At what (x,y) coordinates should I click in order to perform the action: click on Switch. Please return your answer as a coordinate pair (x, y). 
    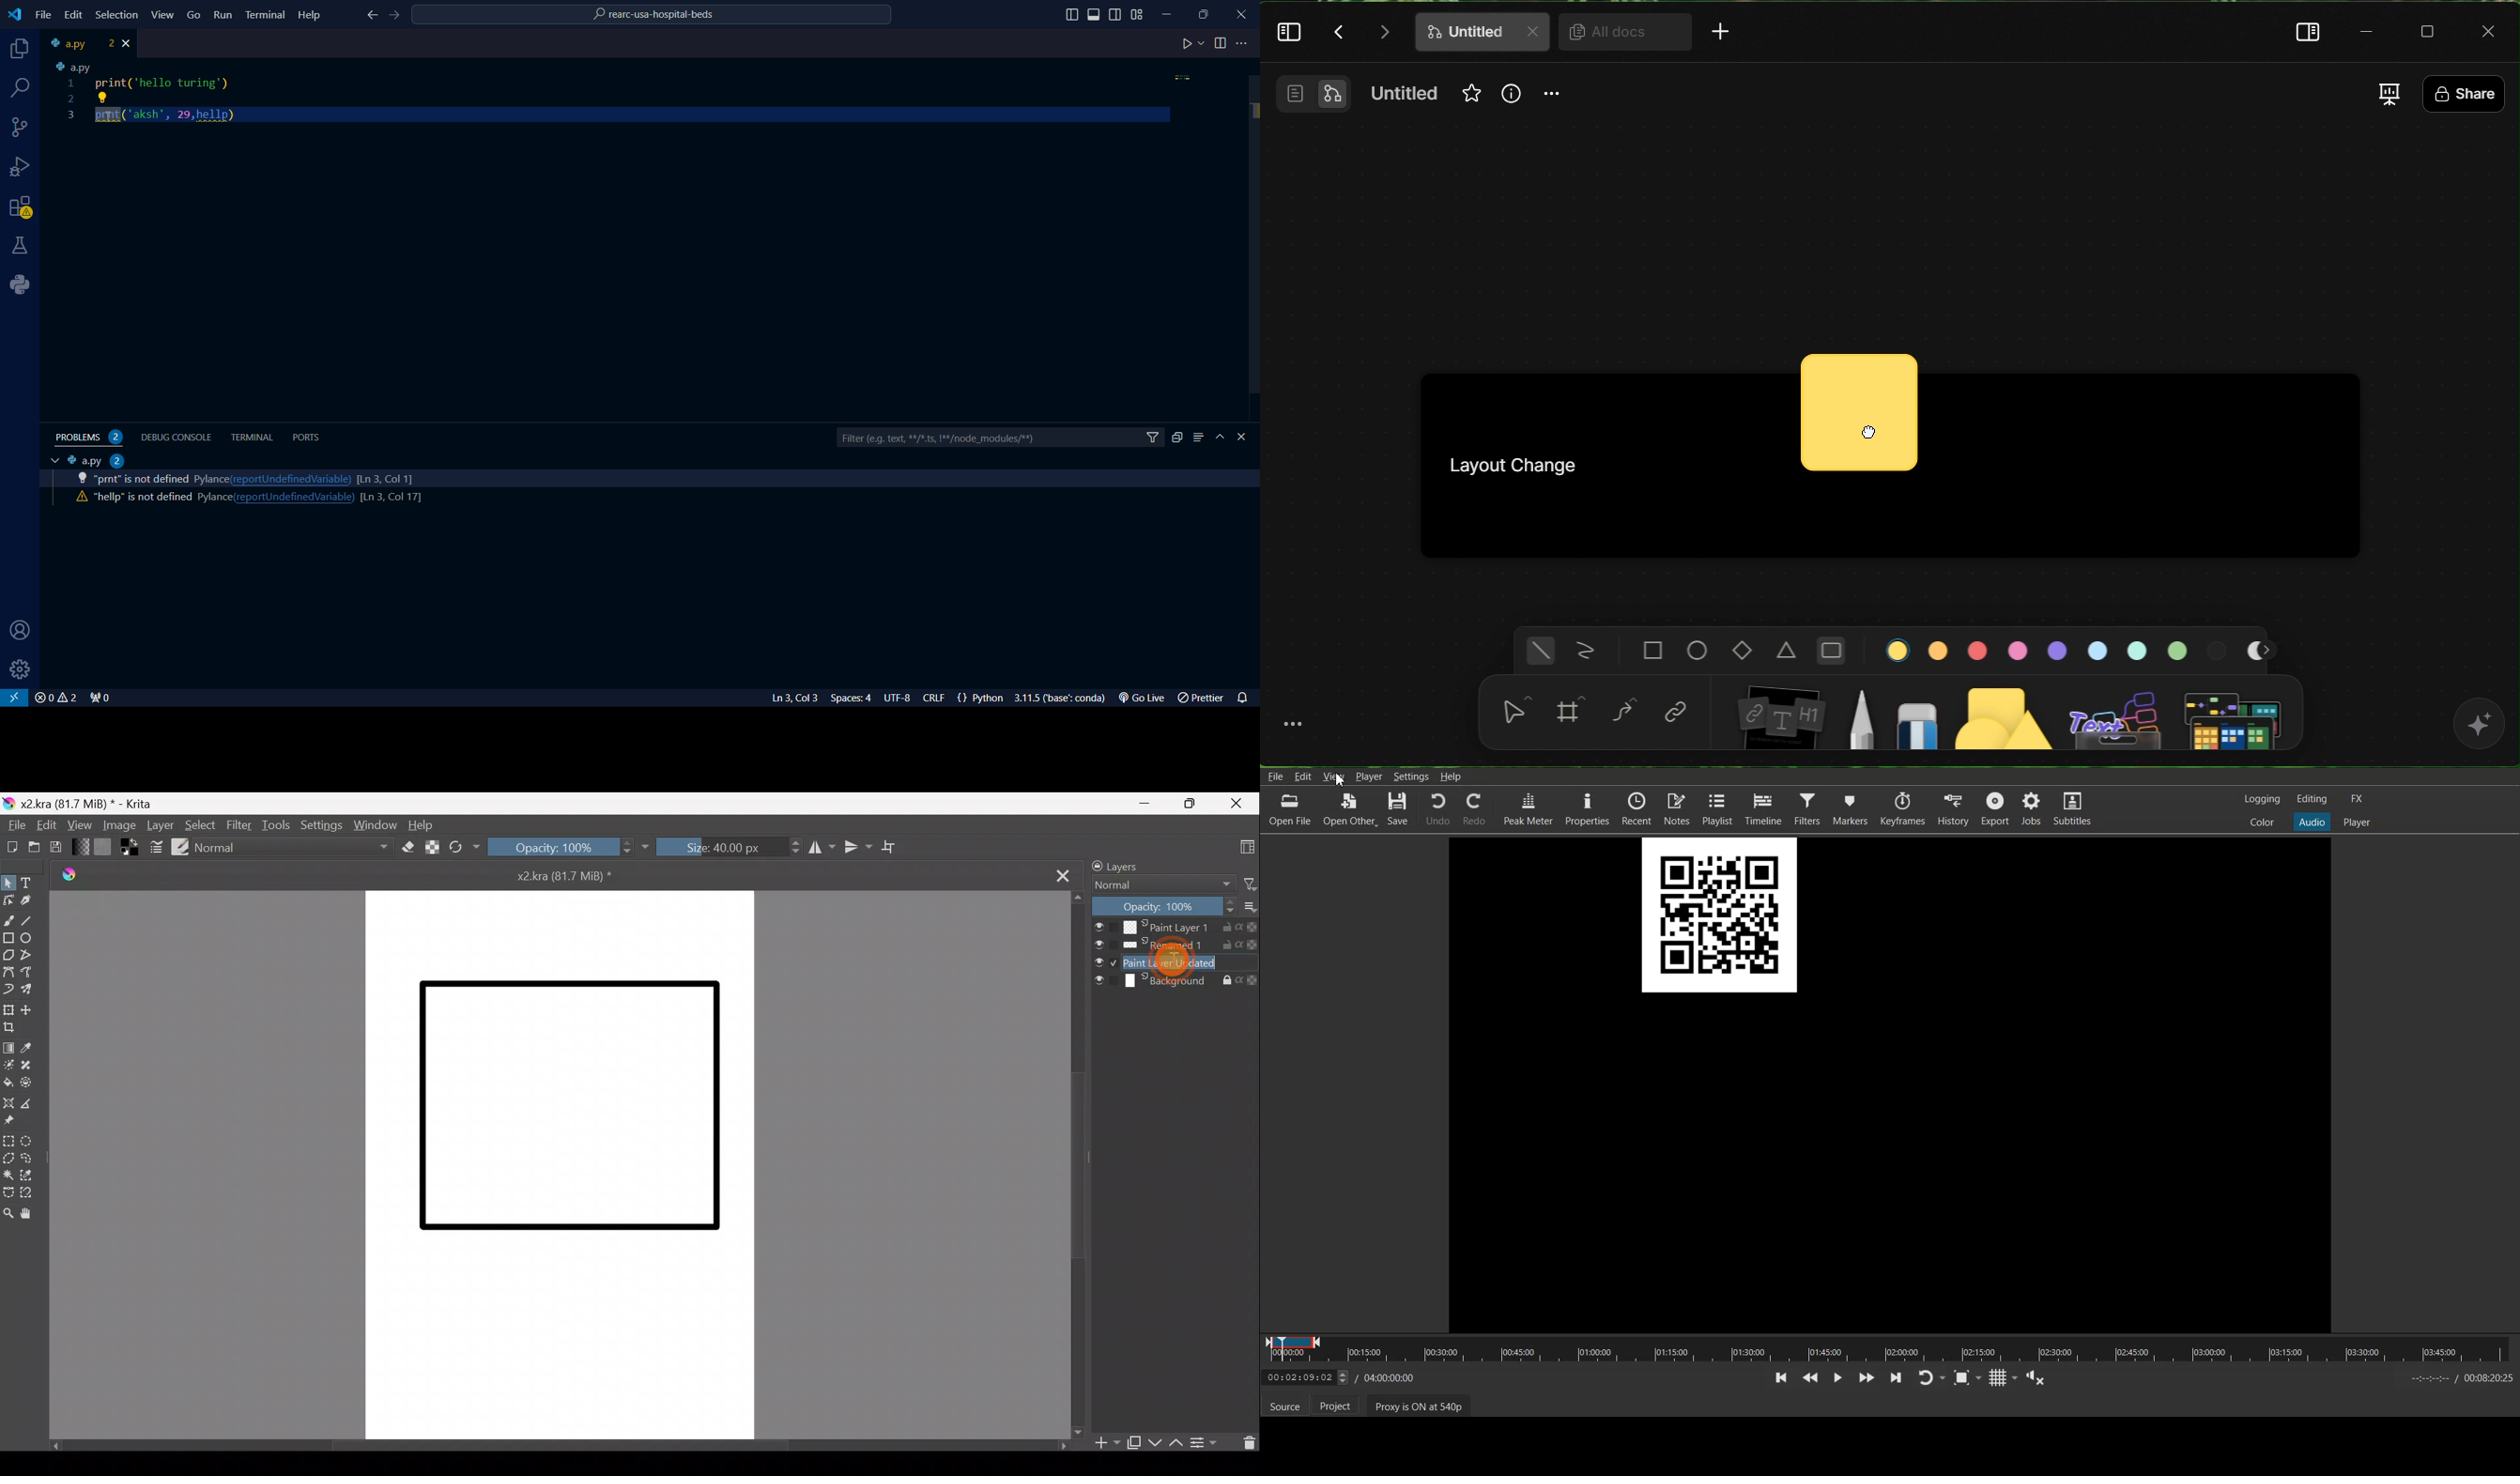
    Looking at the image, I should click on (1307, 100).